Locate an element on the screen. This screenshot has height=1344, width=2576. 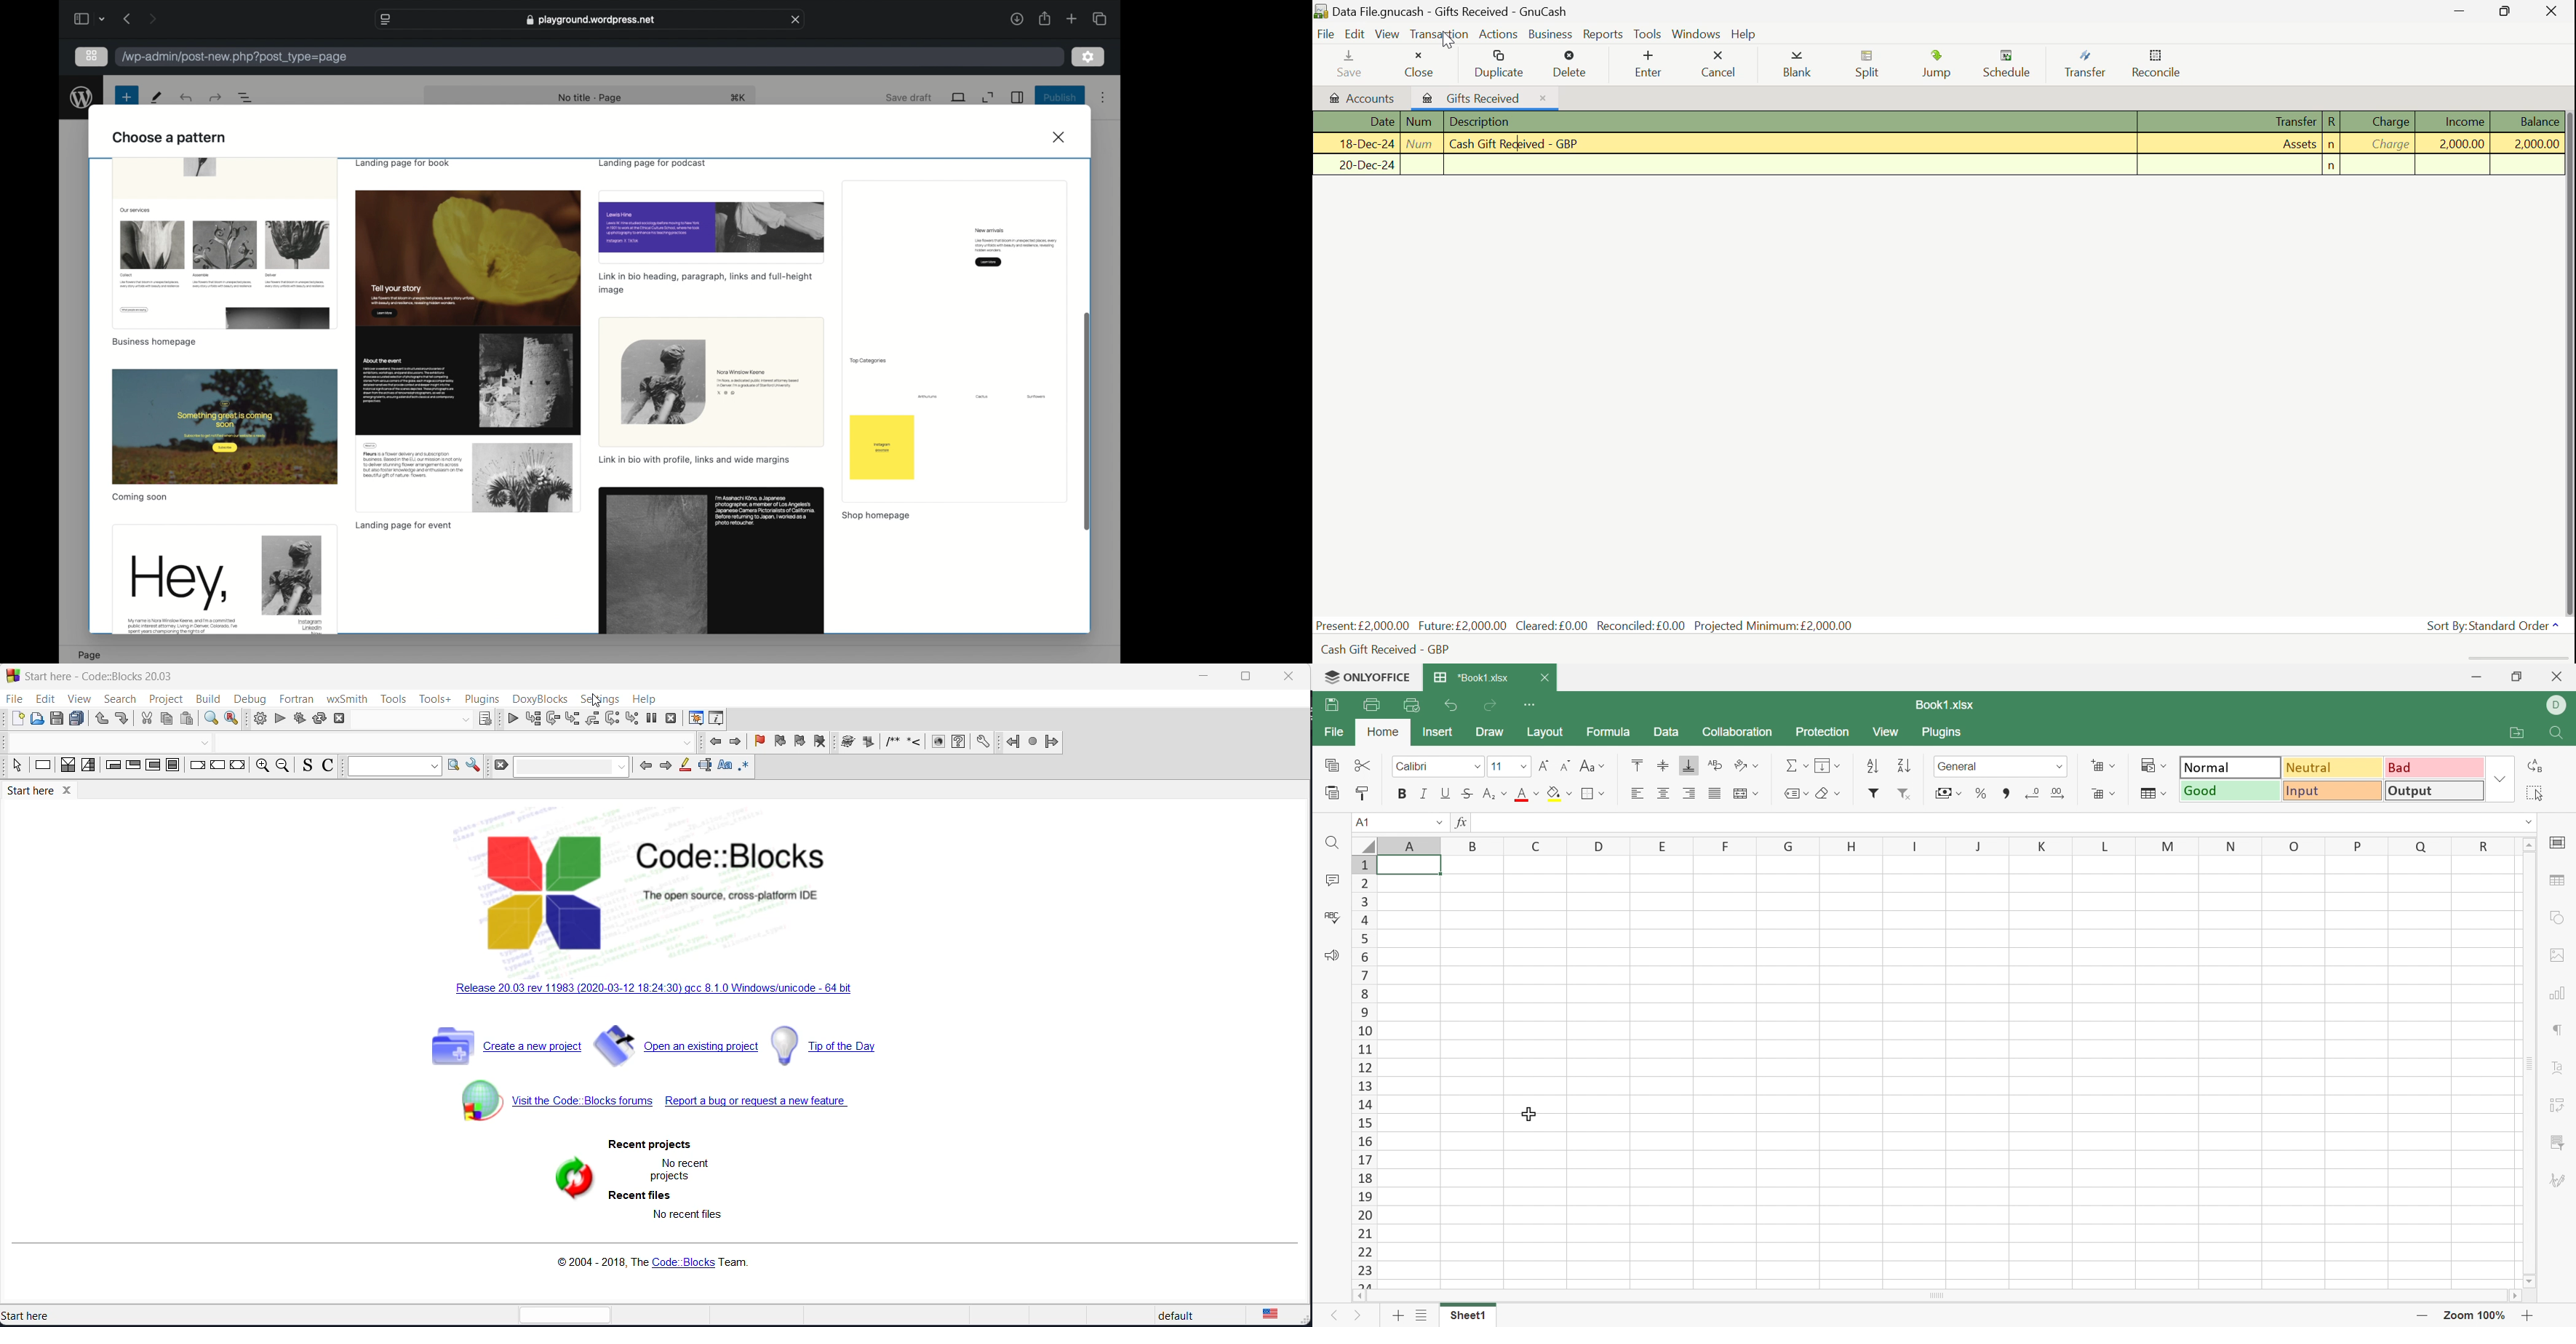
text languge is located at coordinates (1280, 1317).